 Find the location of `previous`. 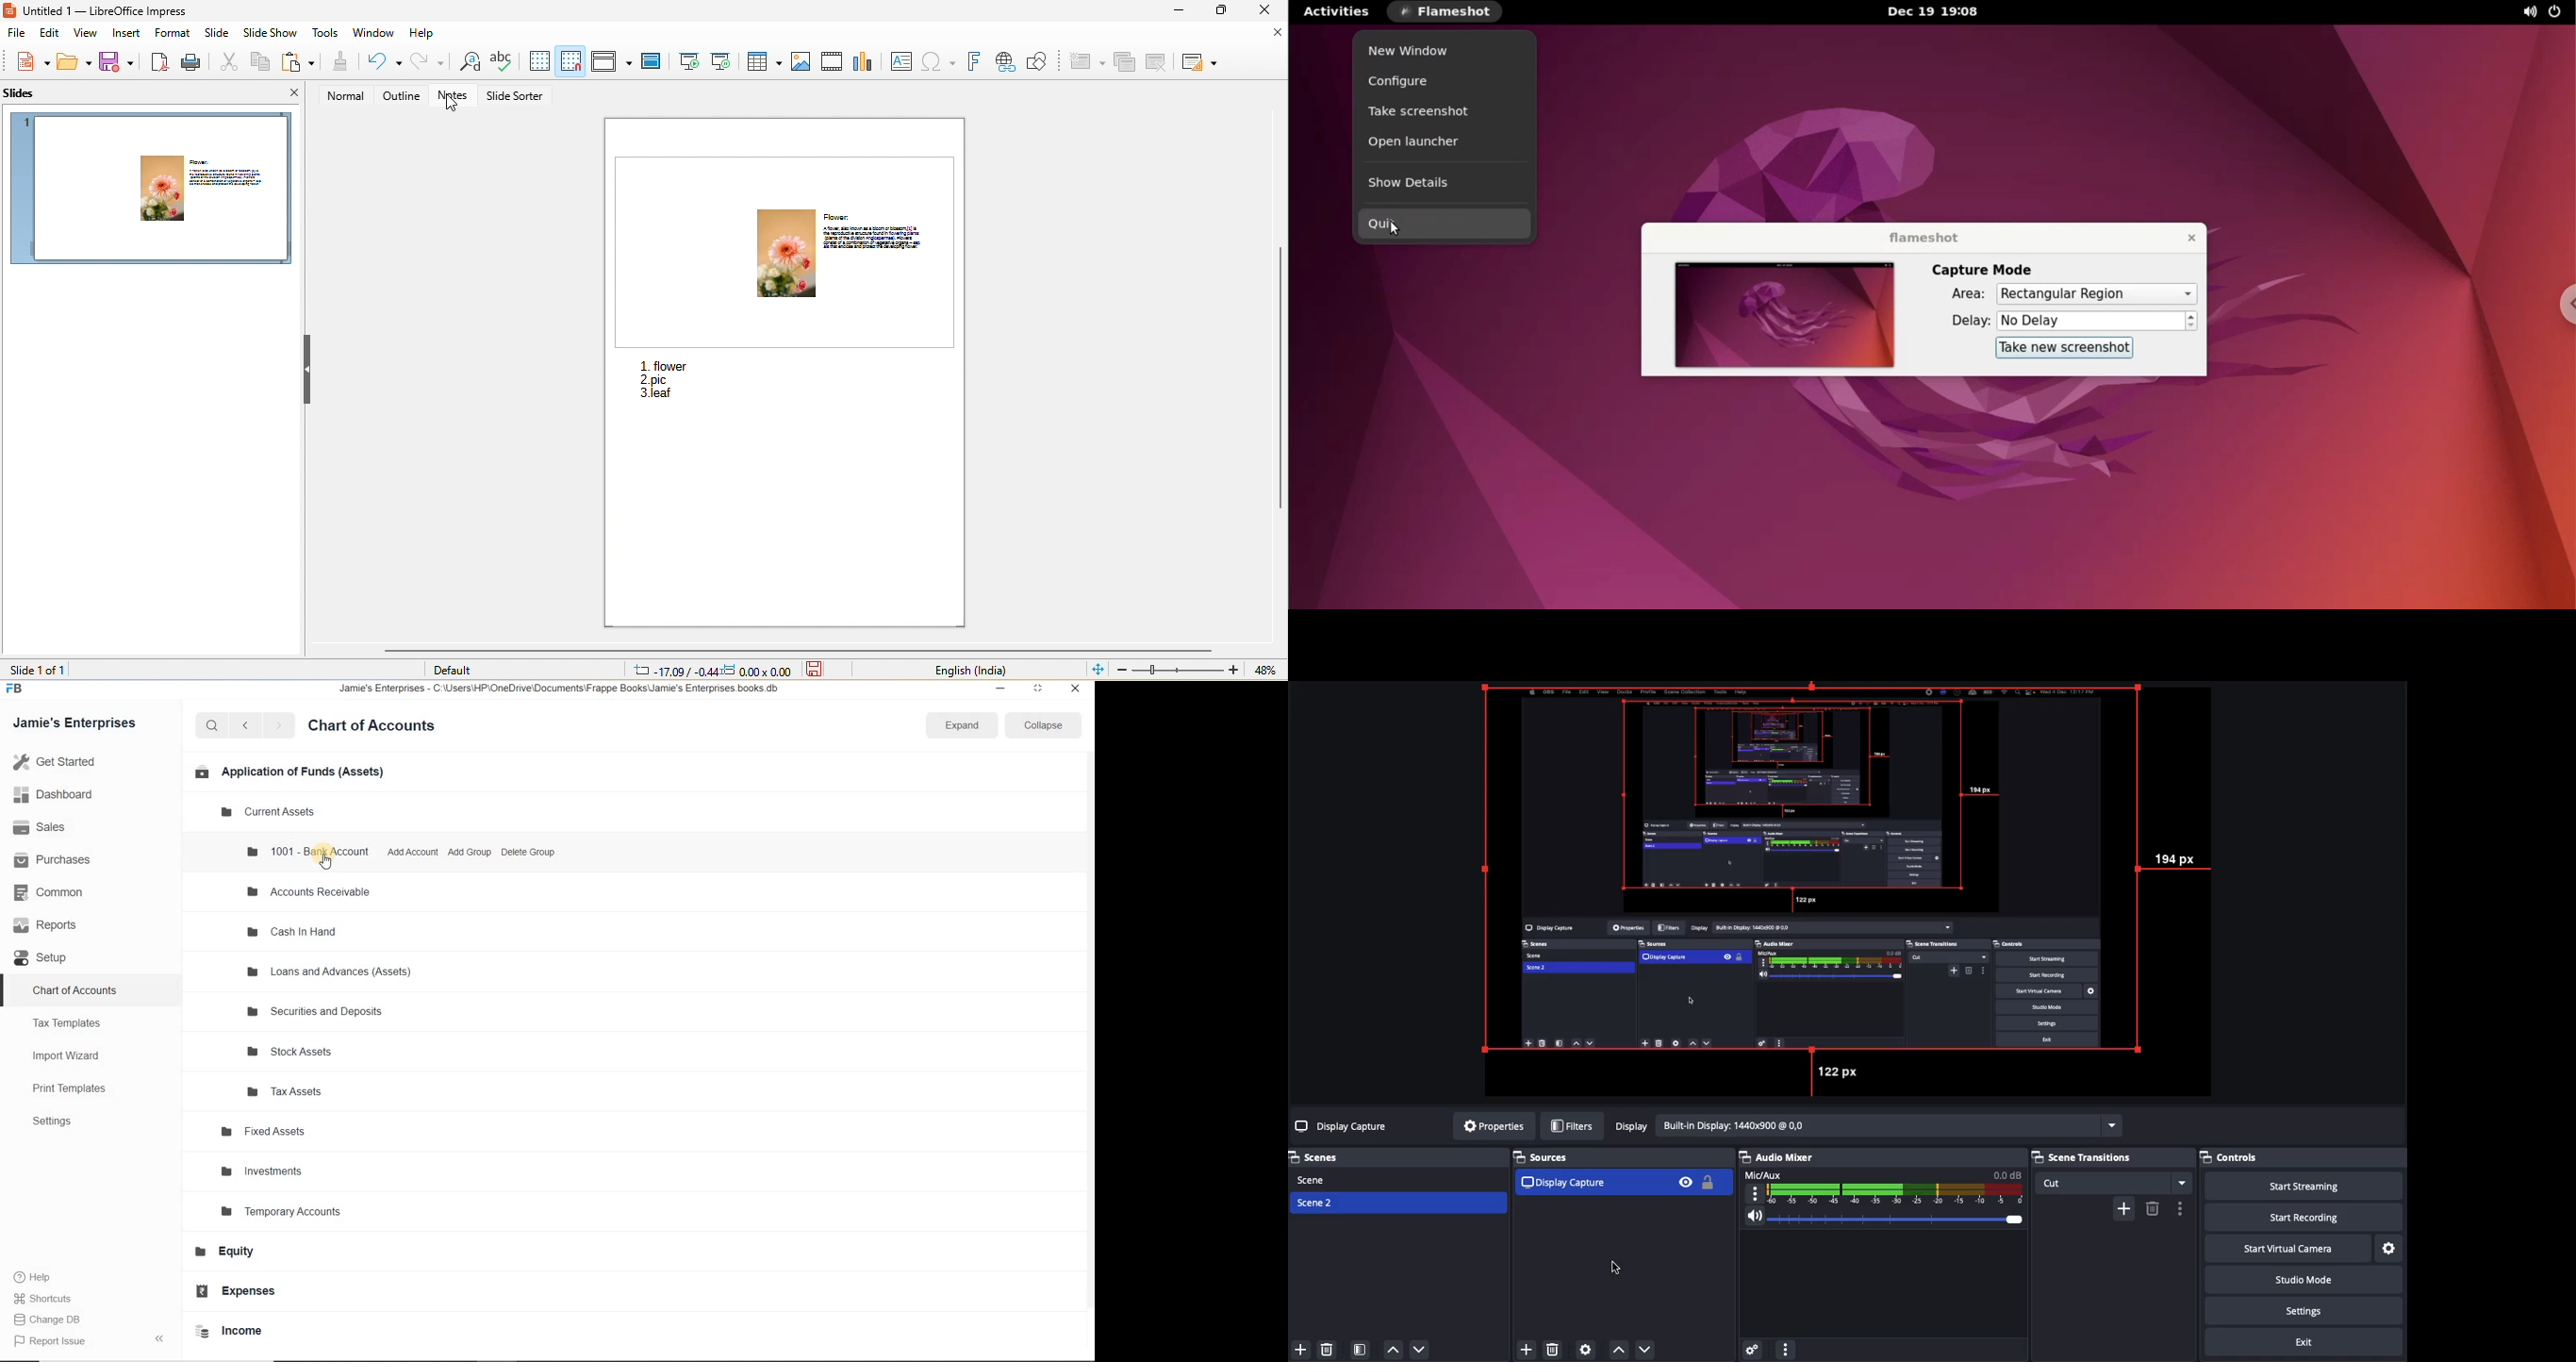

previous is located at coordinates (1620, 1352).